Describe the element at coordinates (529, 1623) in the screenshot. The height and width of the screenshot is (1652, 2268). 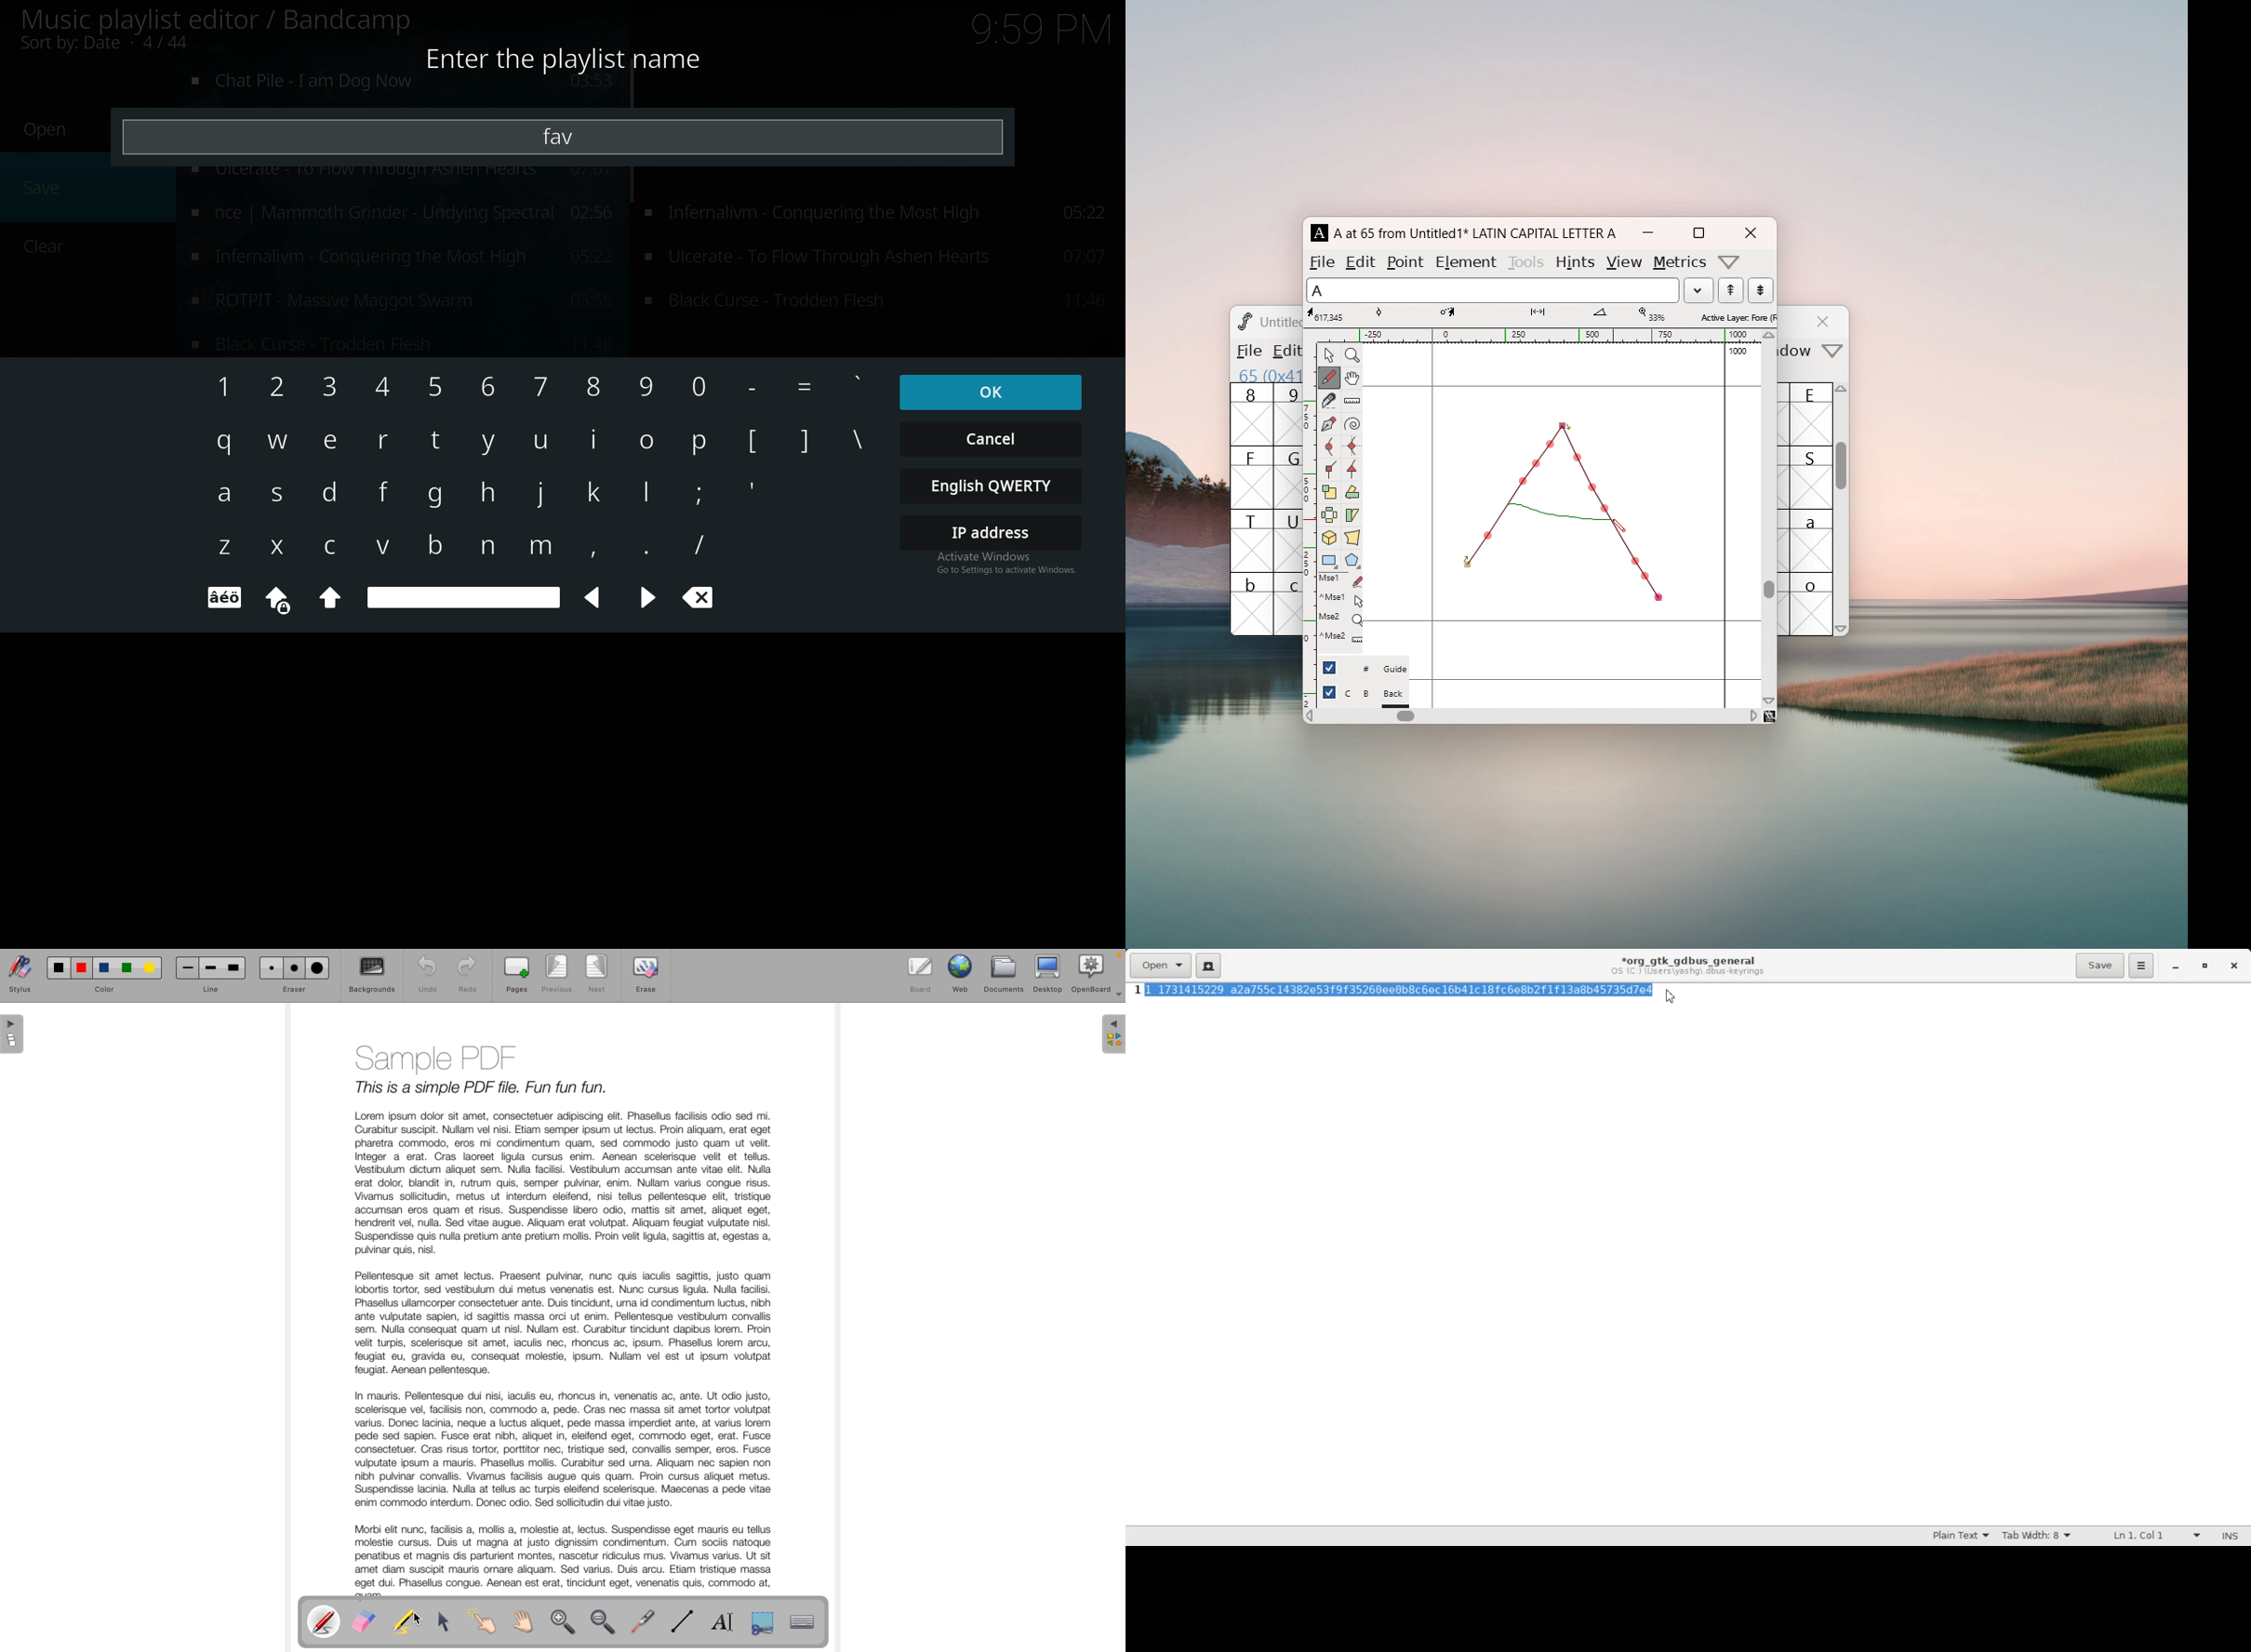
I see `scroll by hand` at that location.